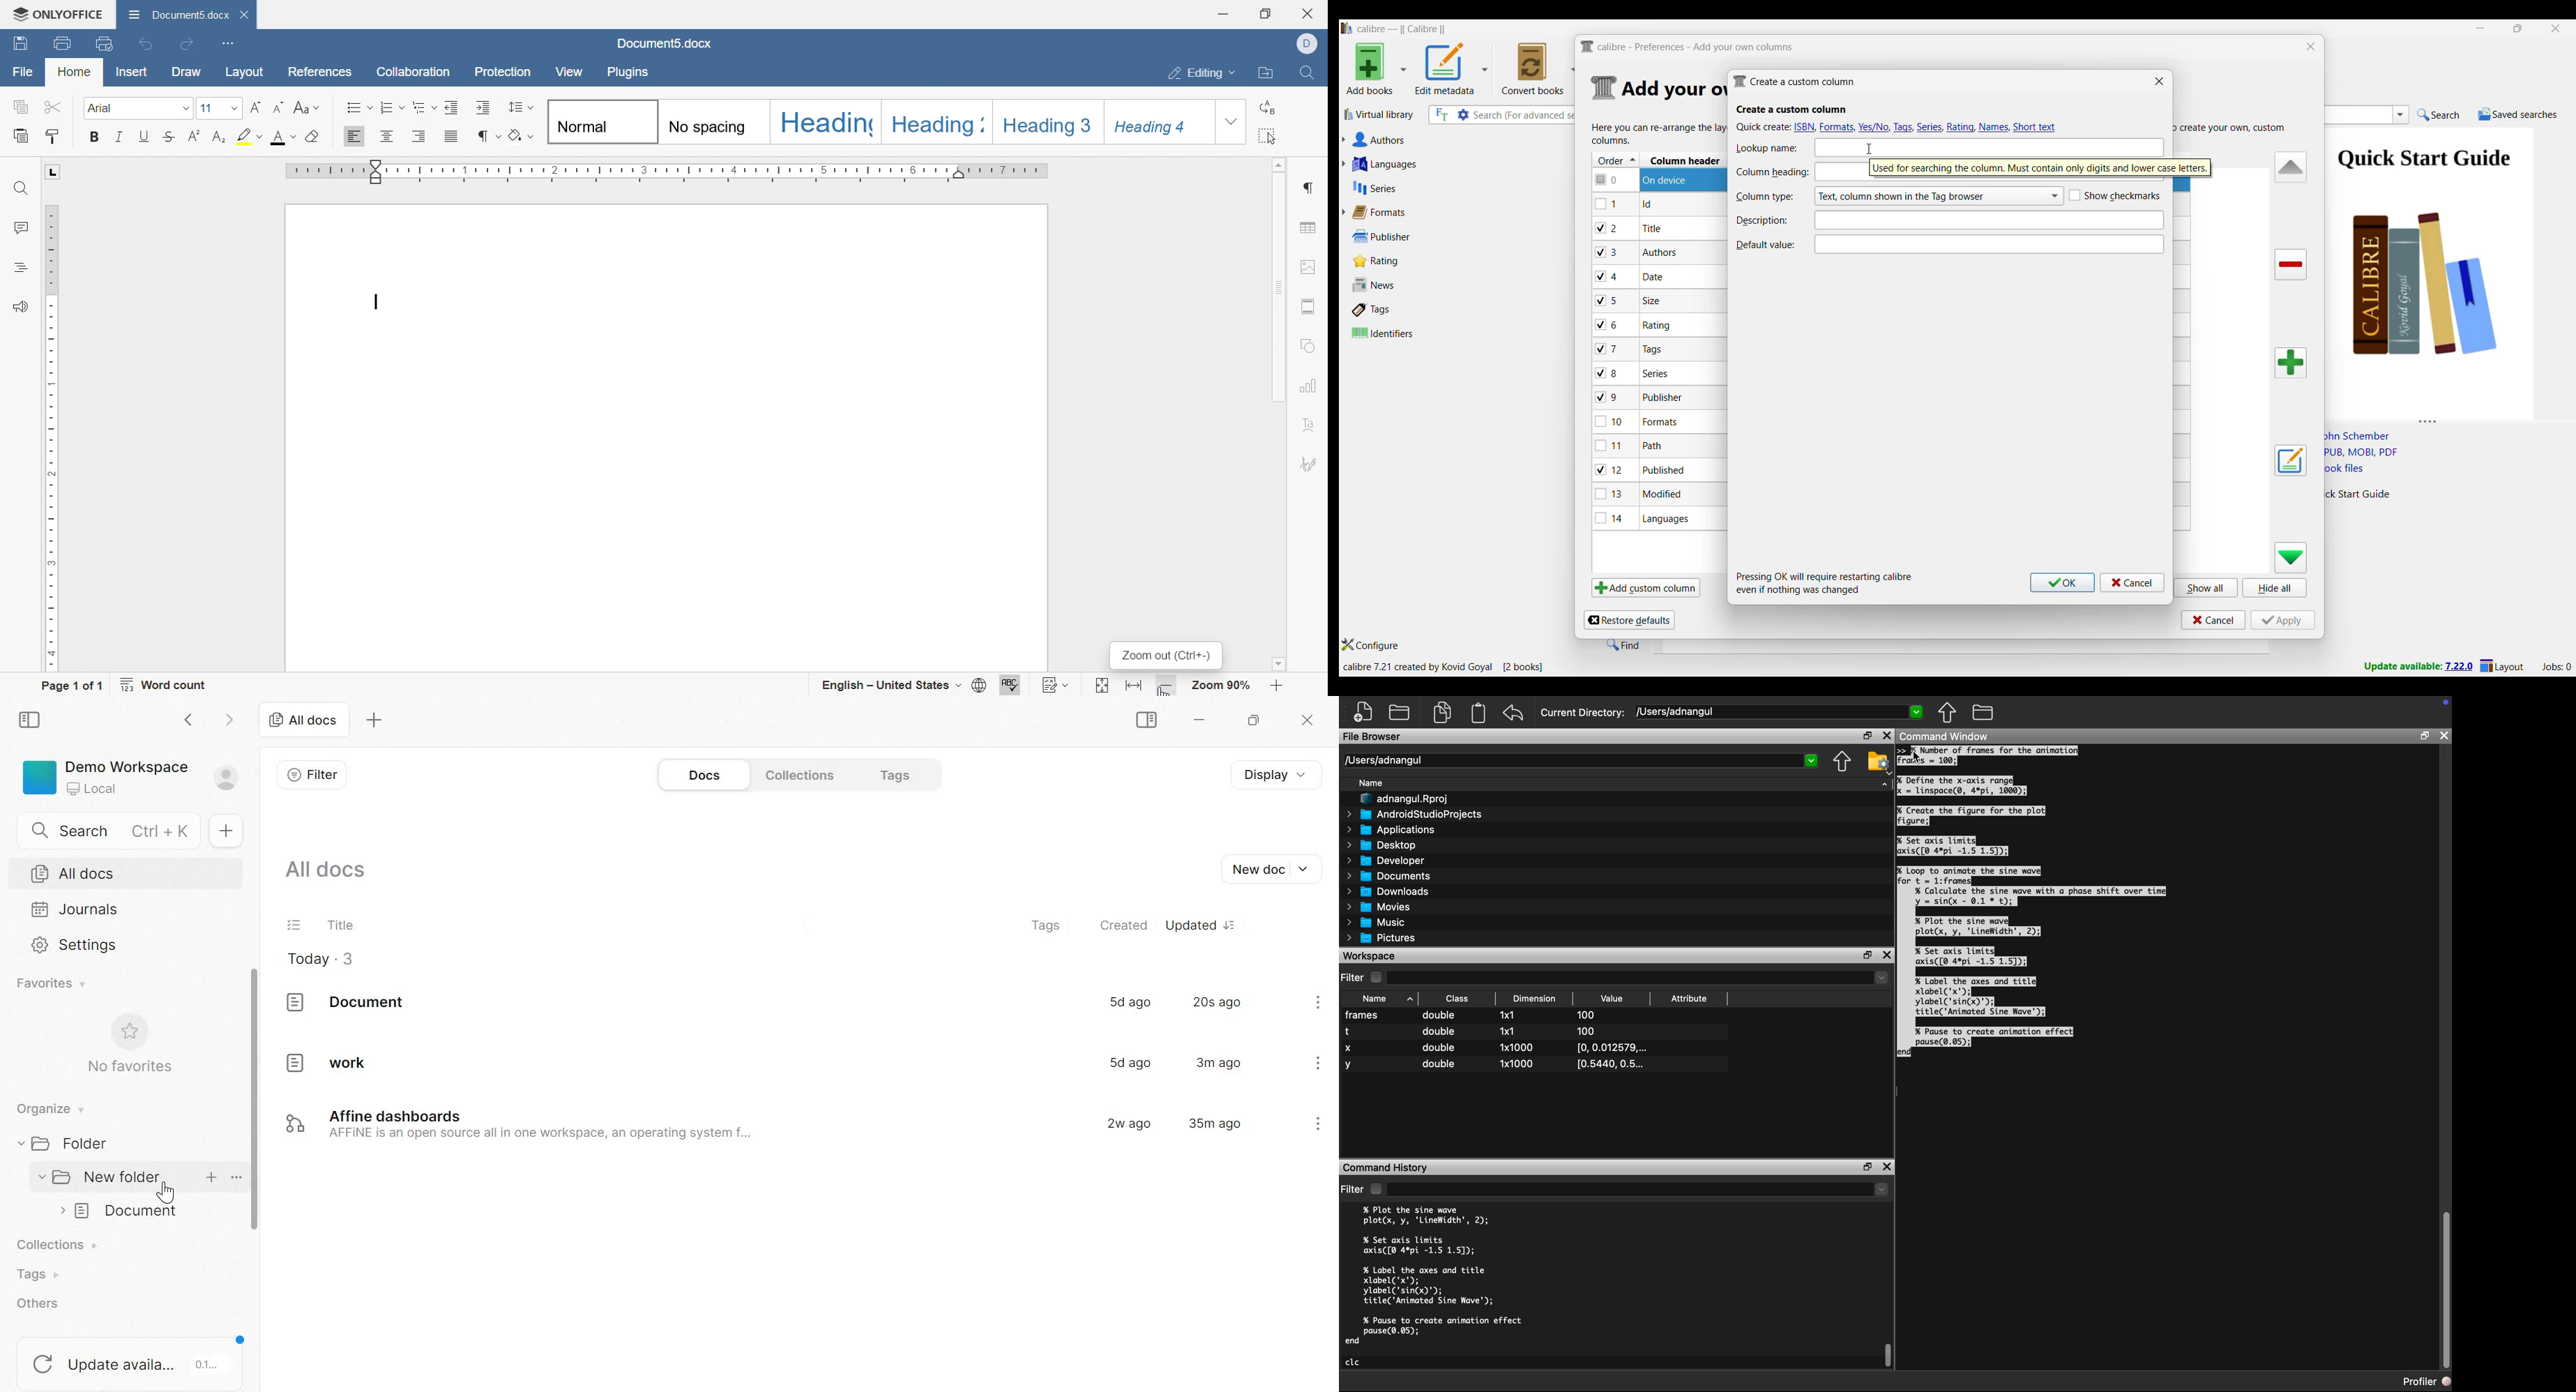 This screenshot has height=1400, width=2576. I want to click on zoom out, so click(1170, 687).